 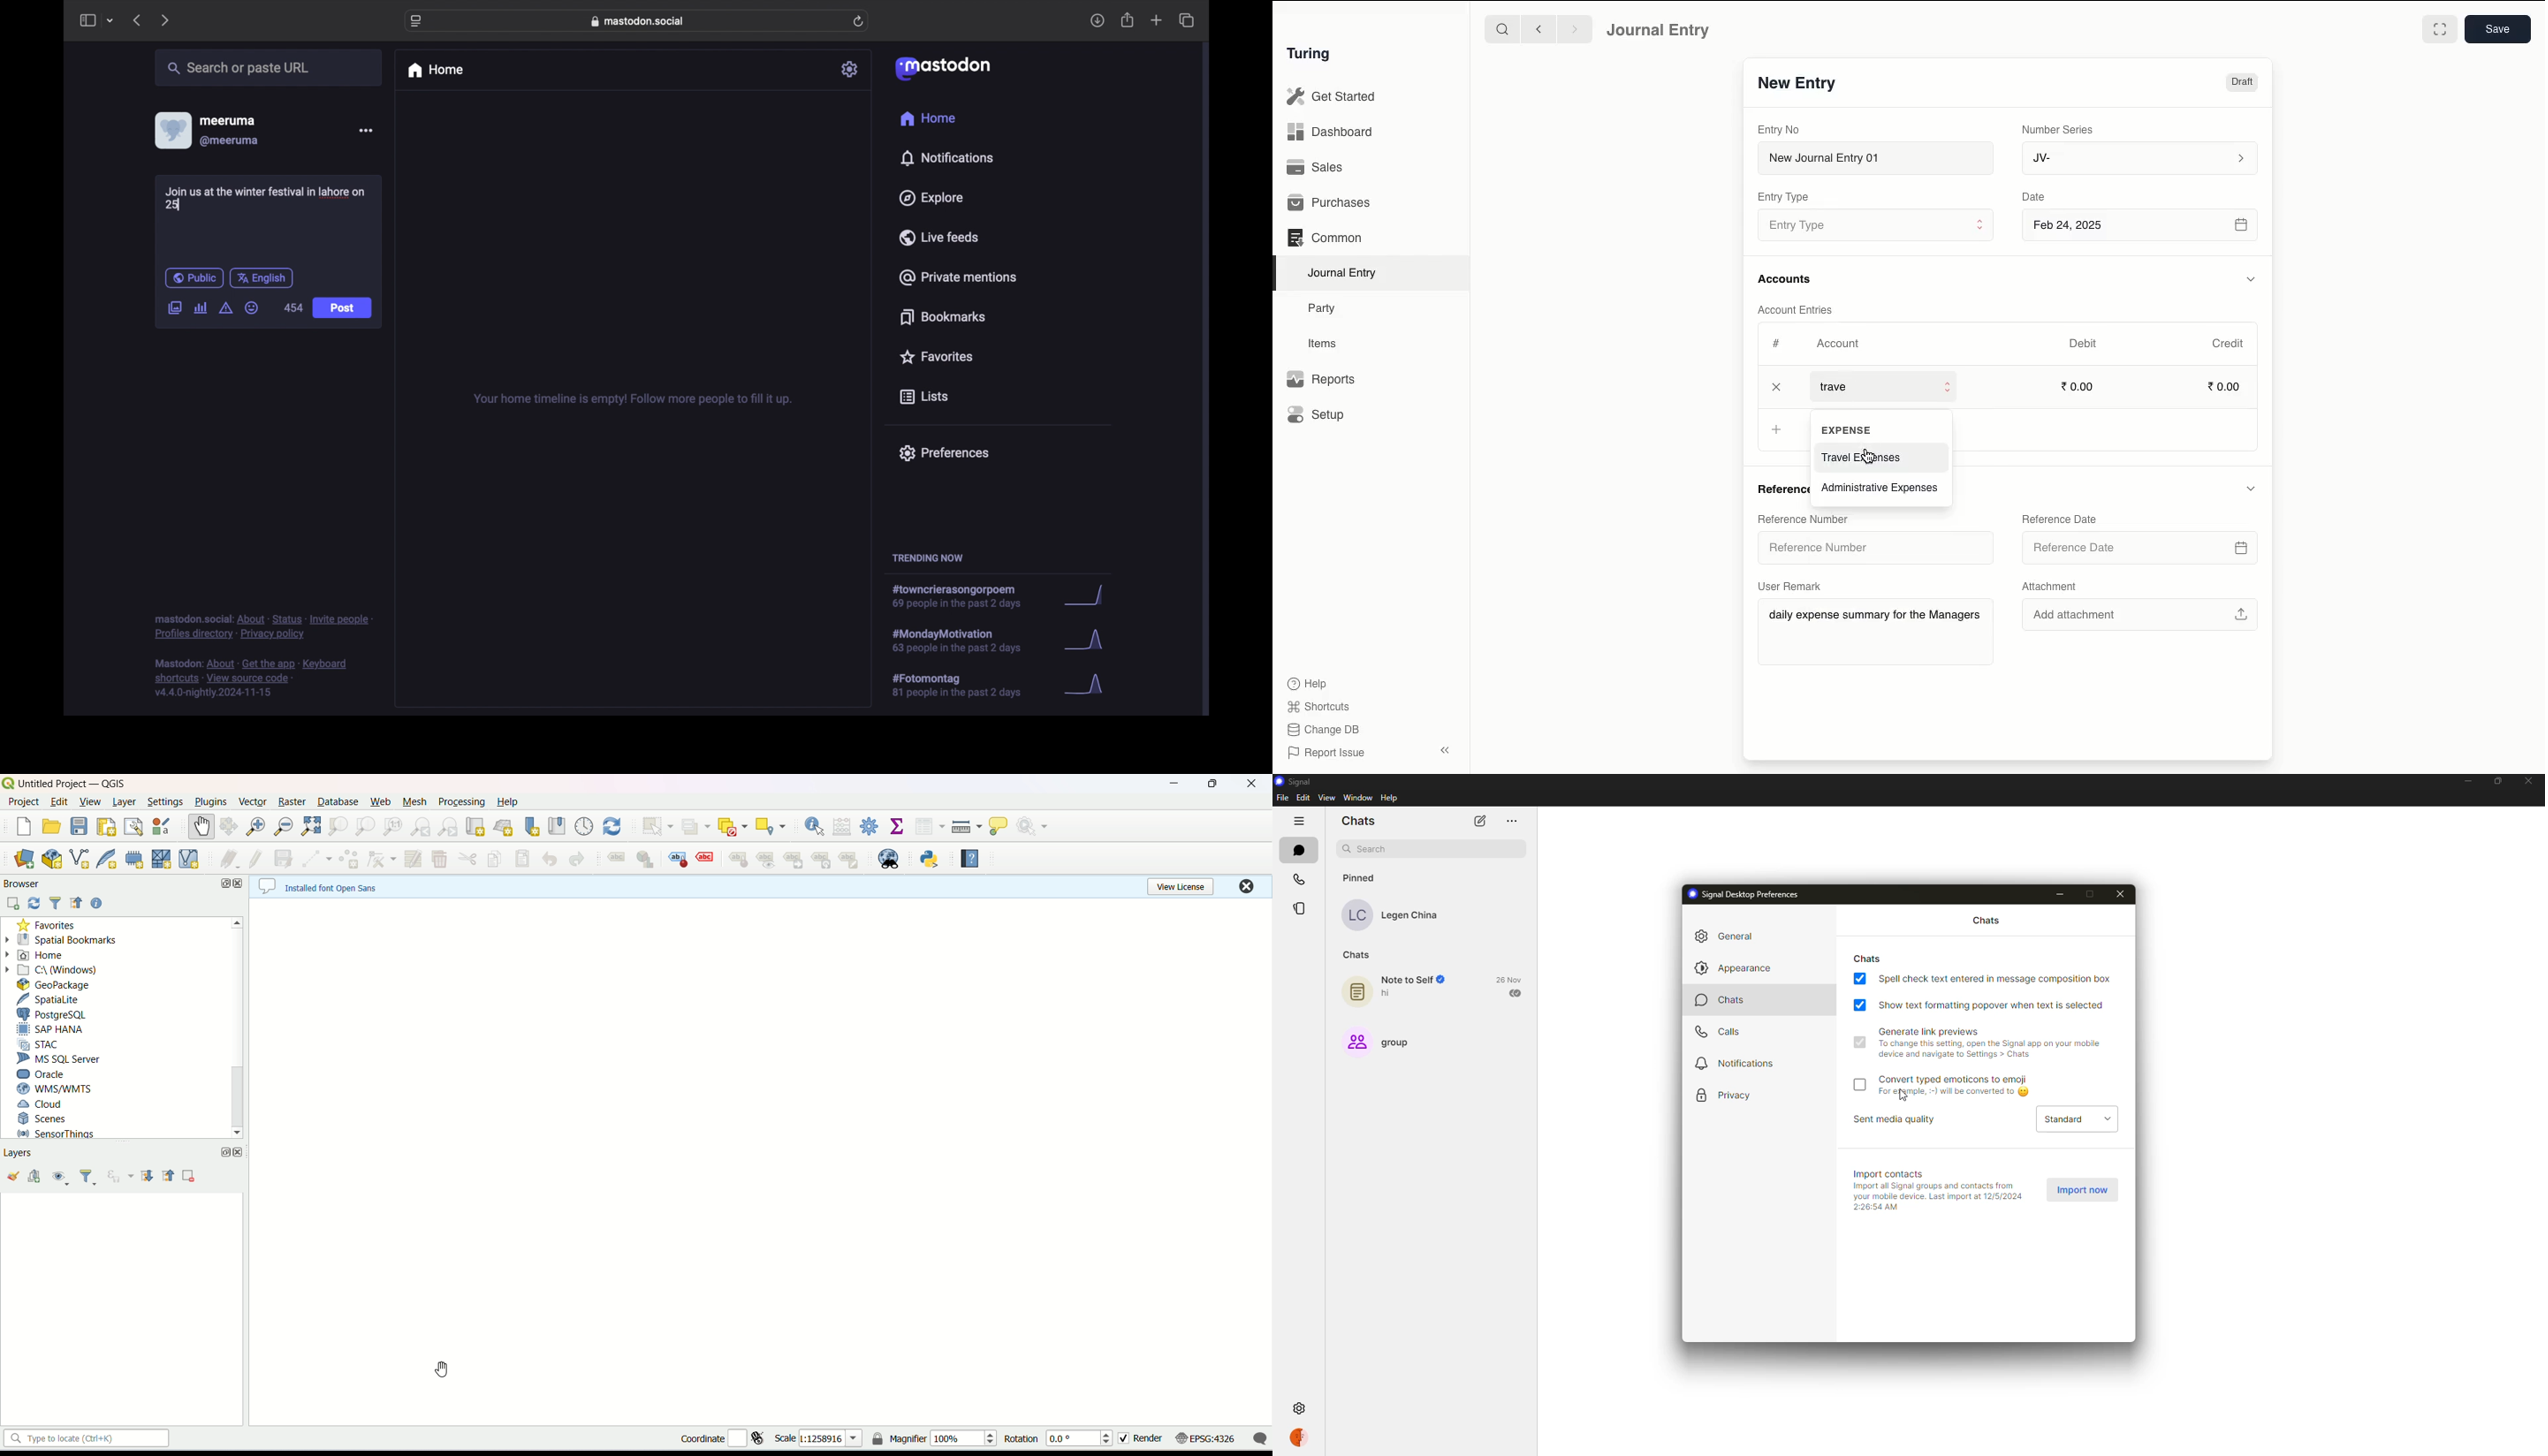 What do you see at coordinates (343, 309) in the screenshot?
I see `Post` at bounding box center [343, 309].